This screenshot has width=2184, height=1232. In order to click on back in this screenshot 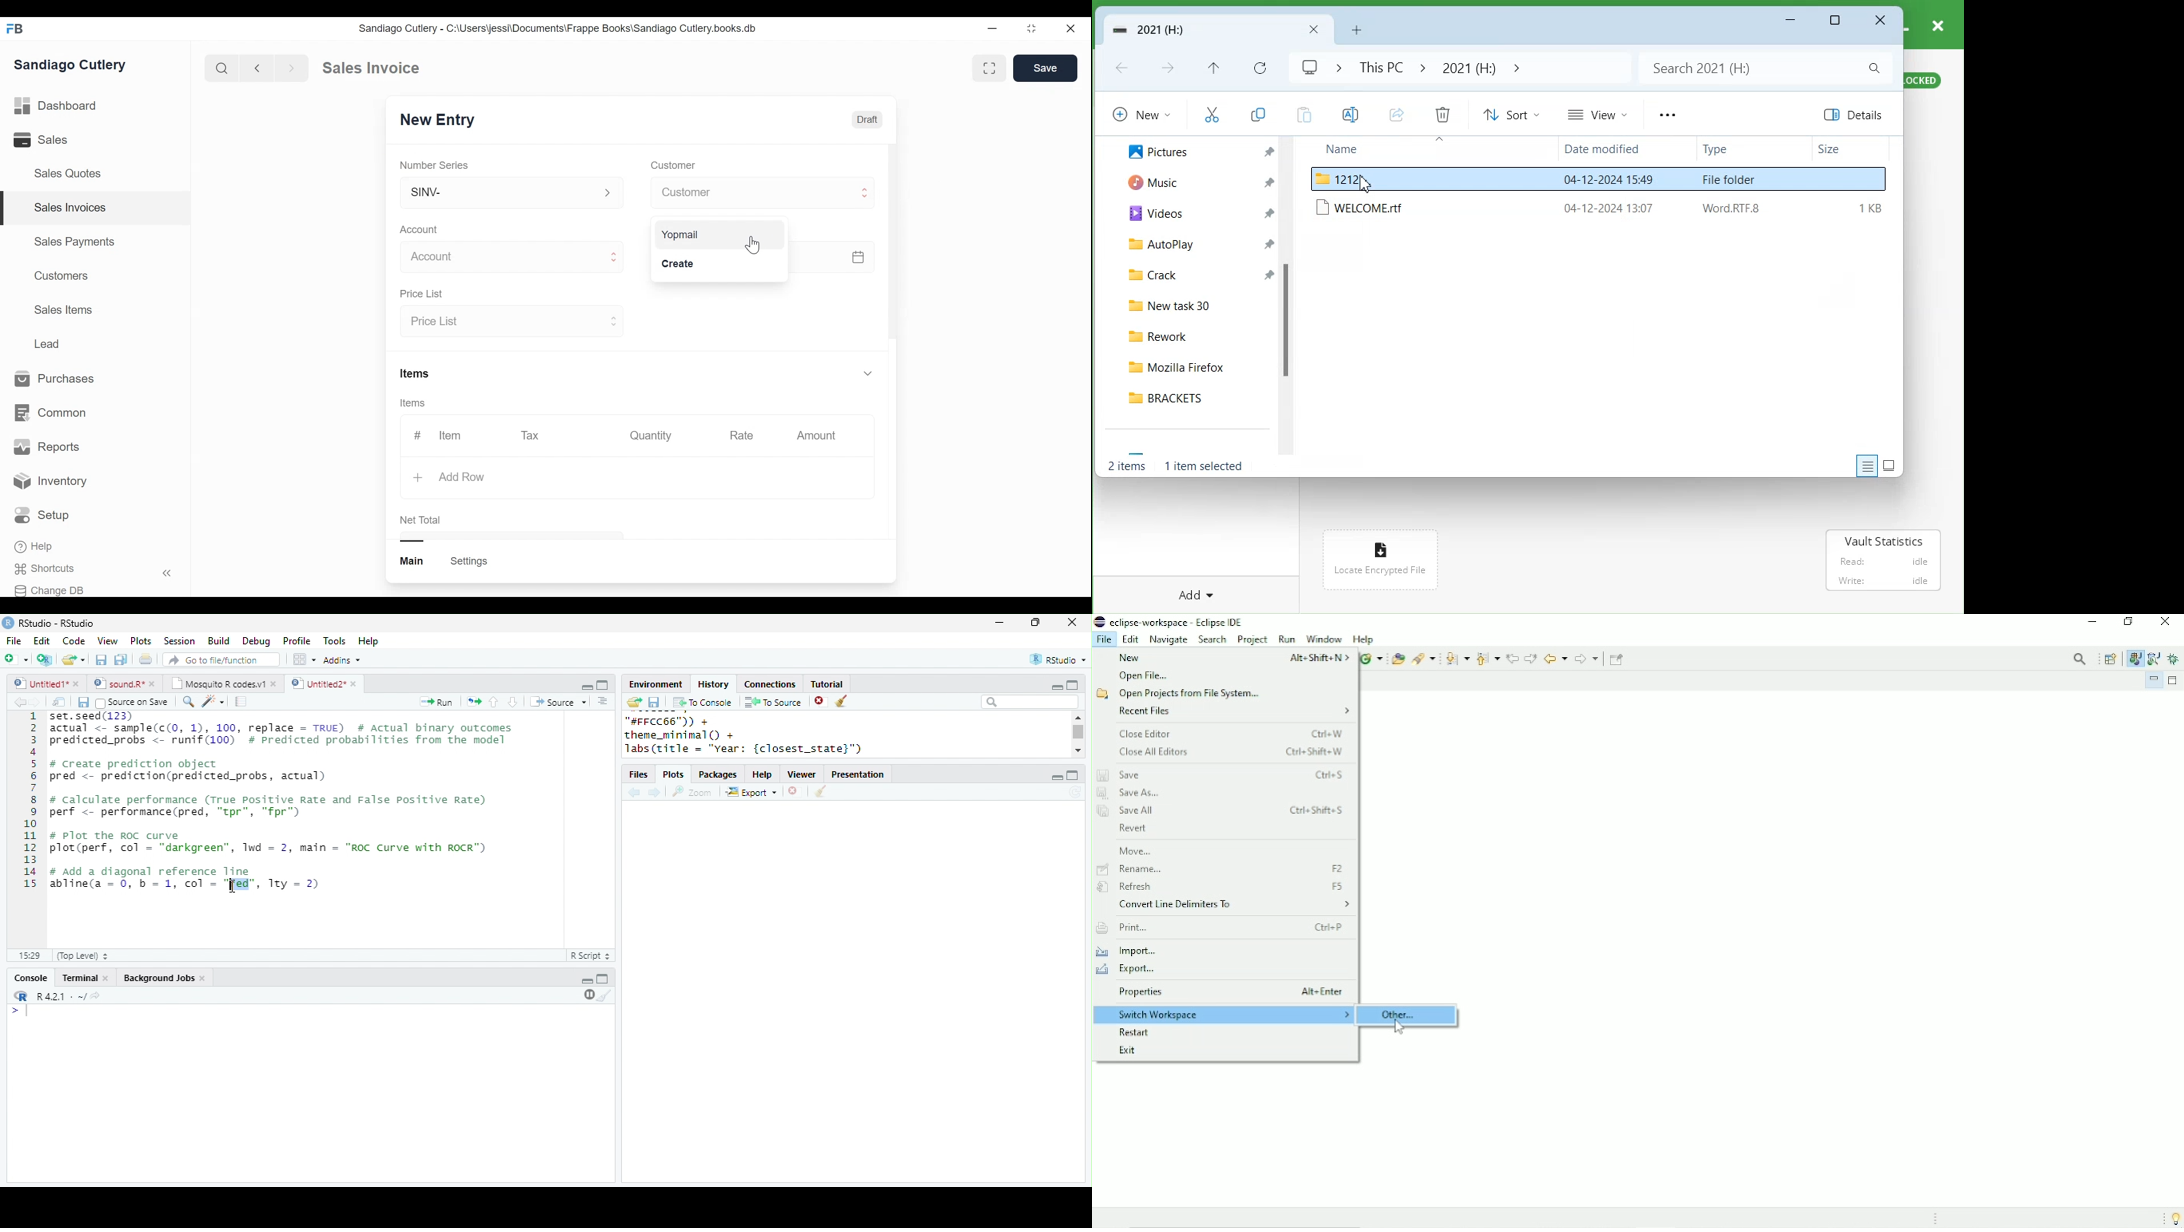, I will do `click(634, 794)`.